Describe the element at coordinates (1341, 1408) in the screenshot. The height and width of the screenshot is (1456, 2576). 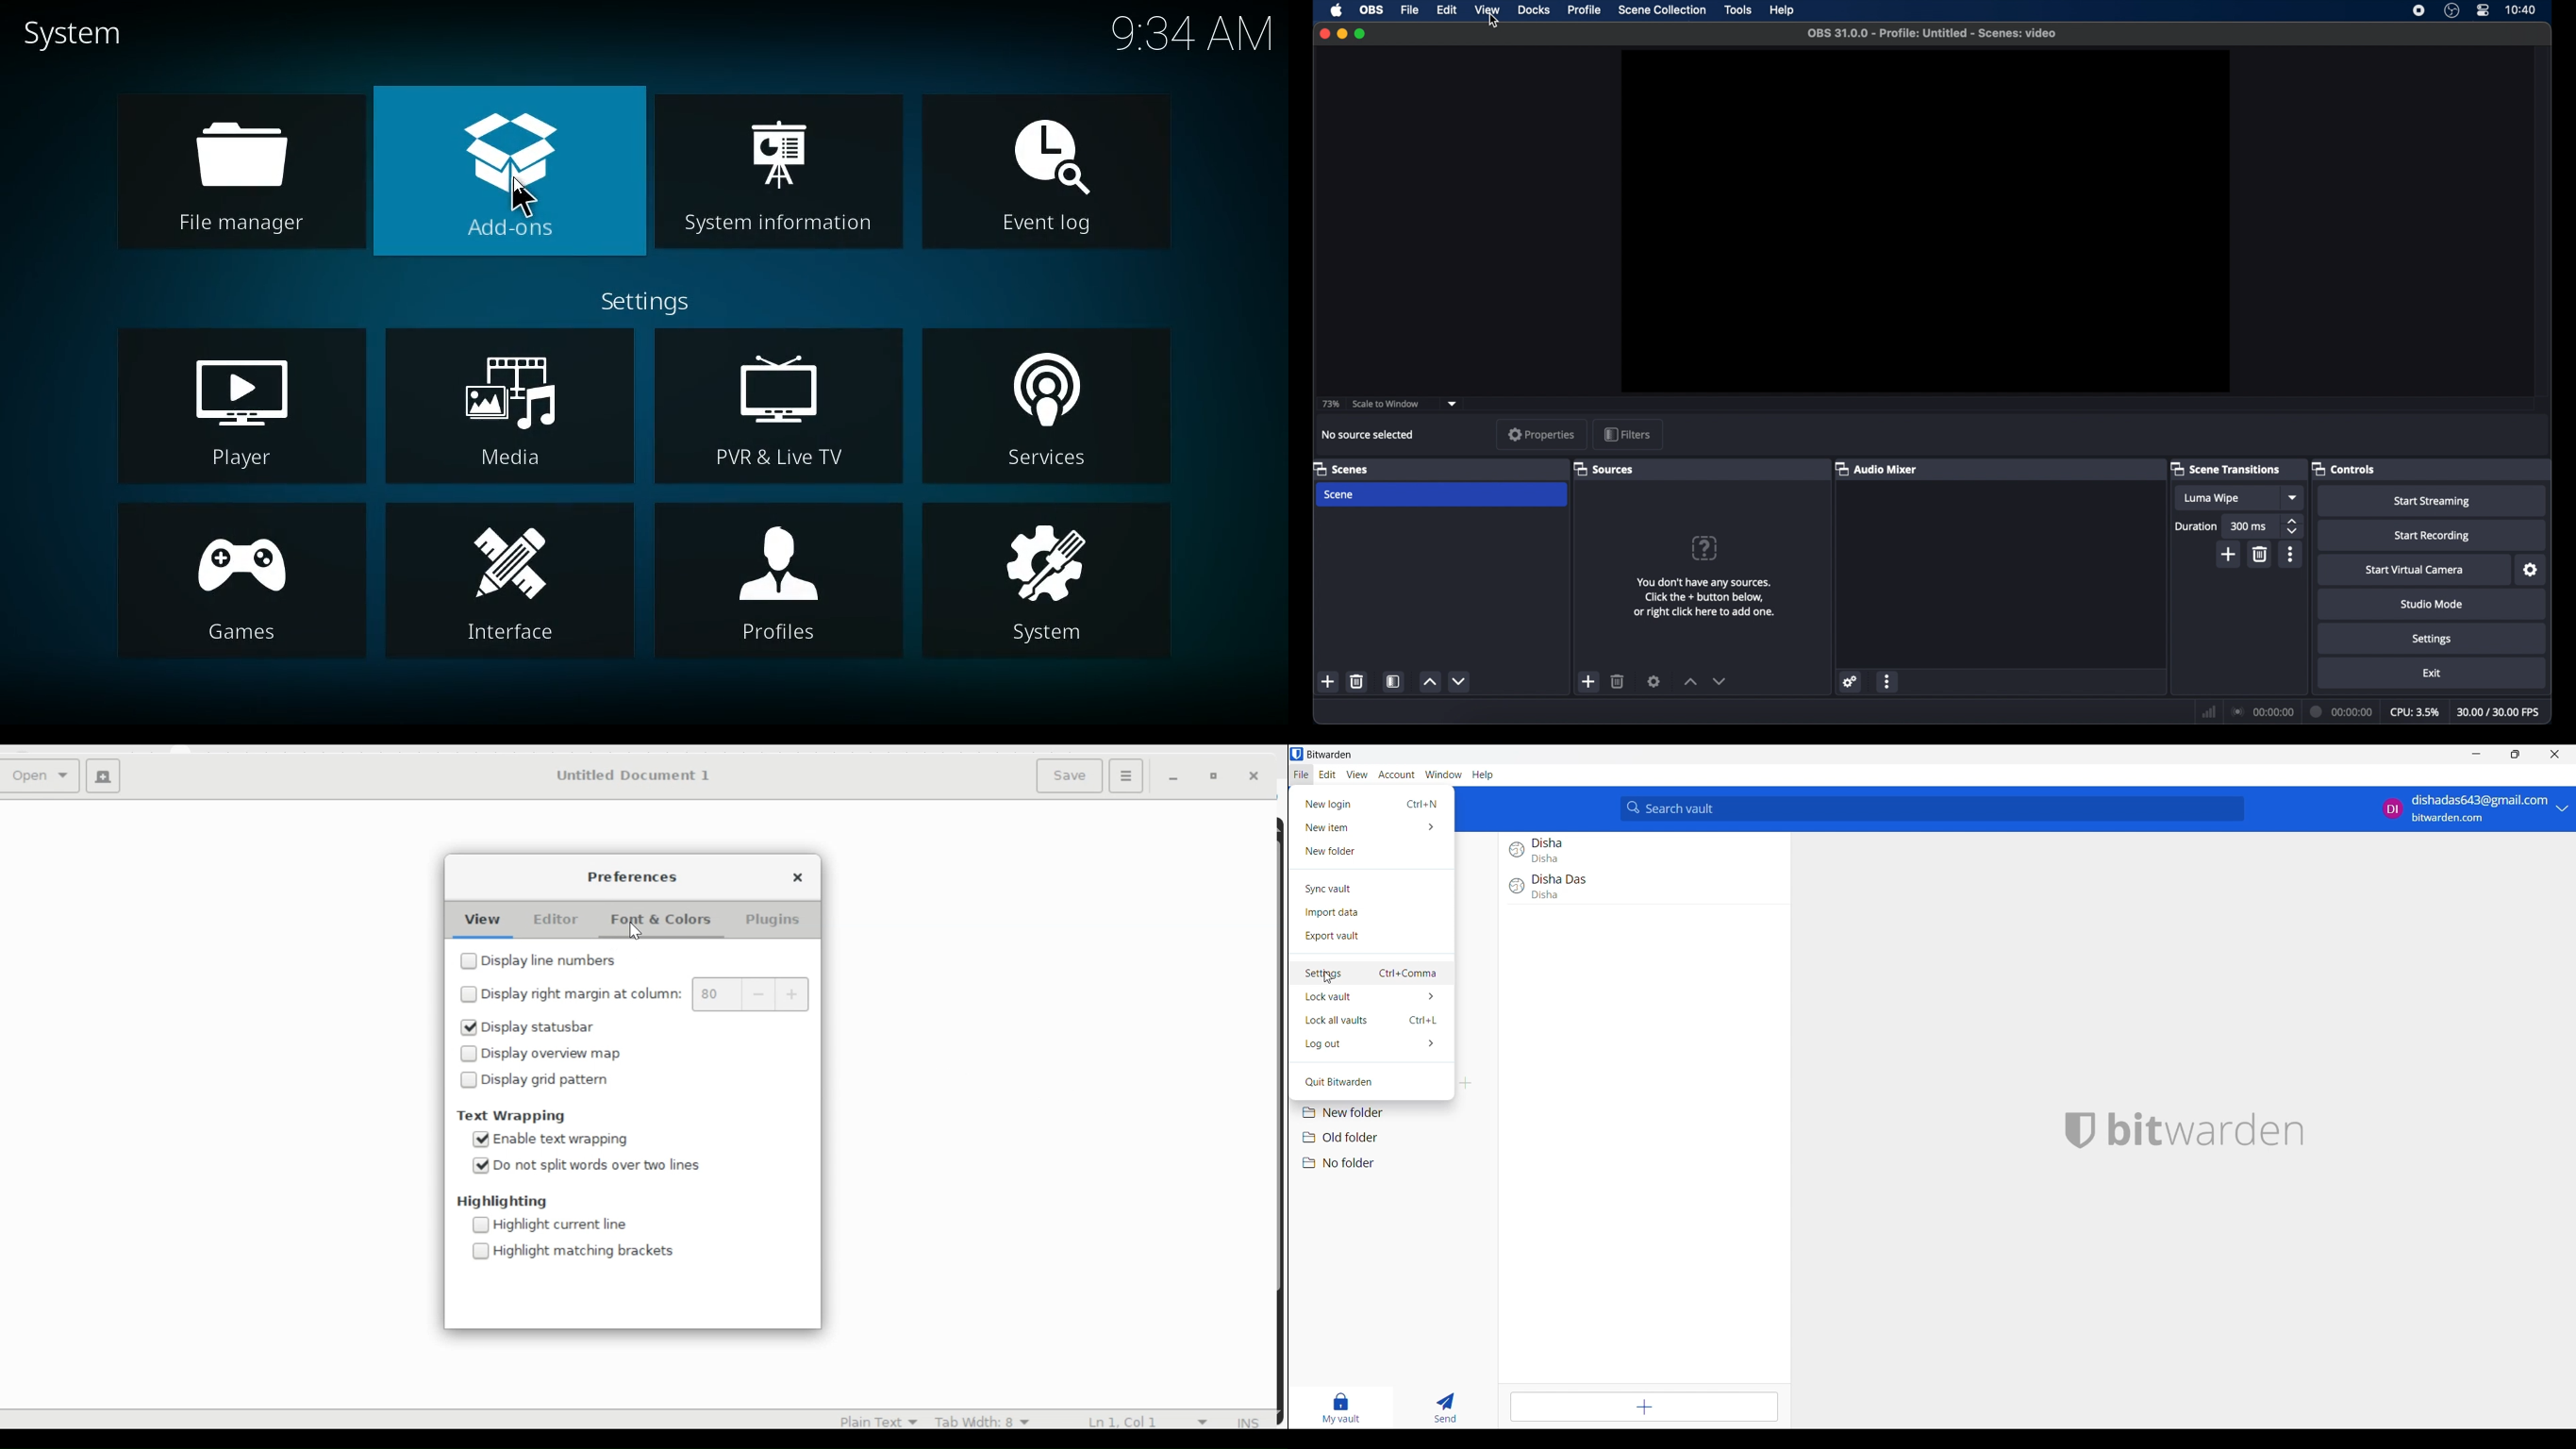
I see `My vault` at that location.